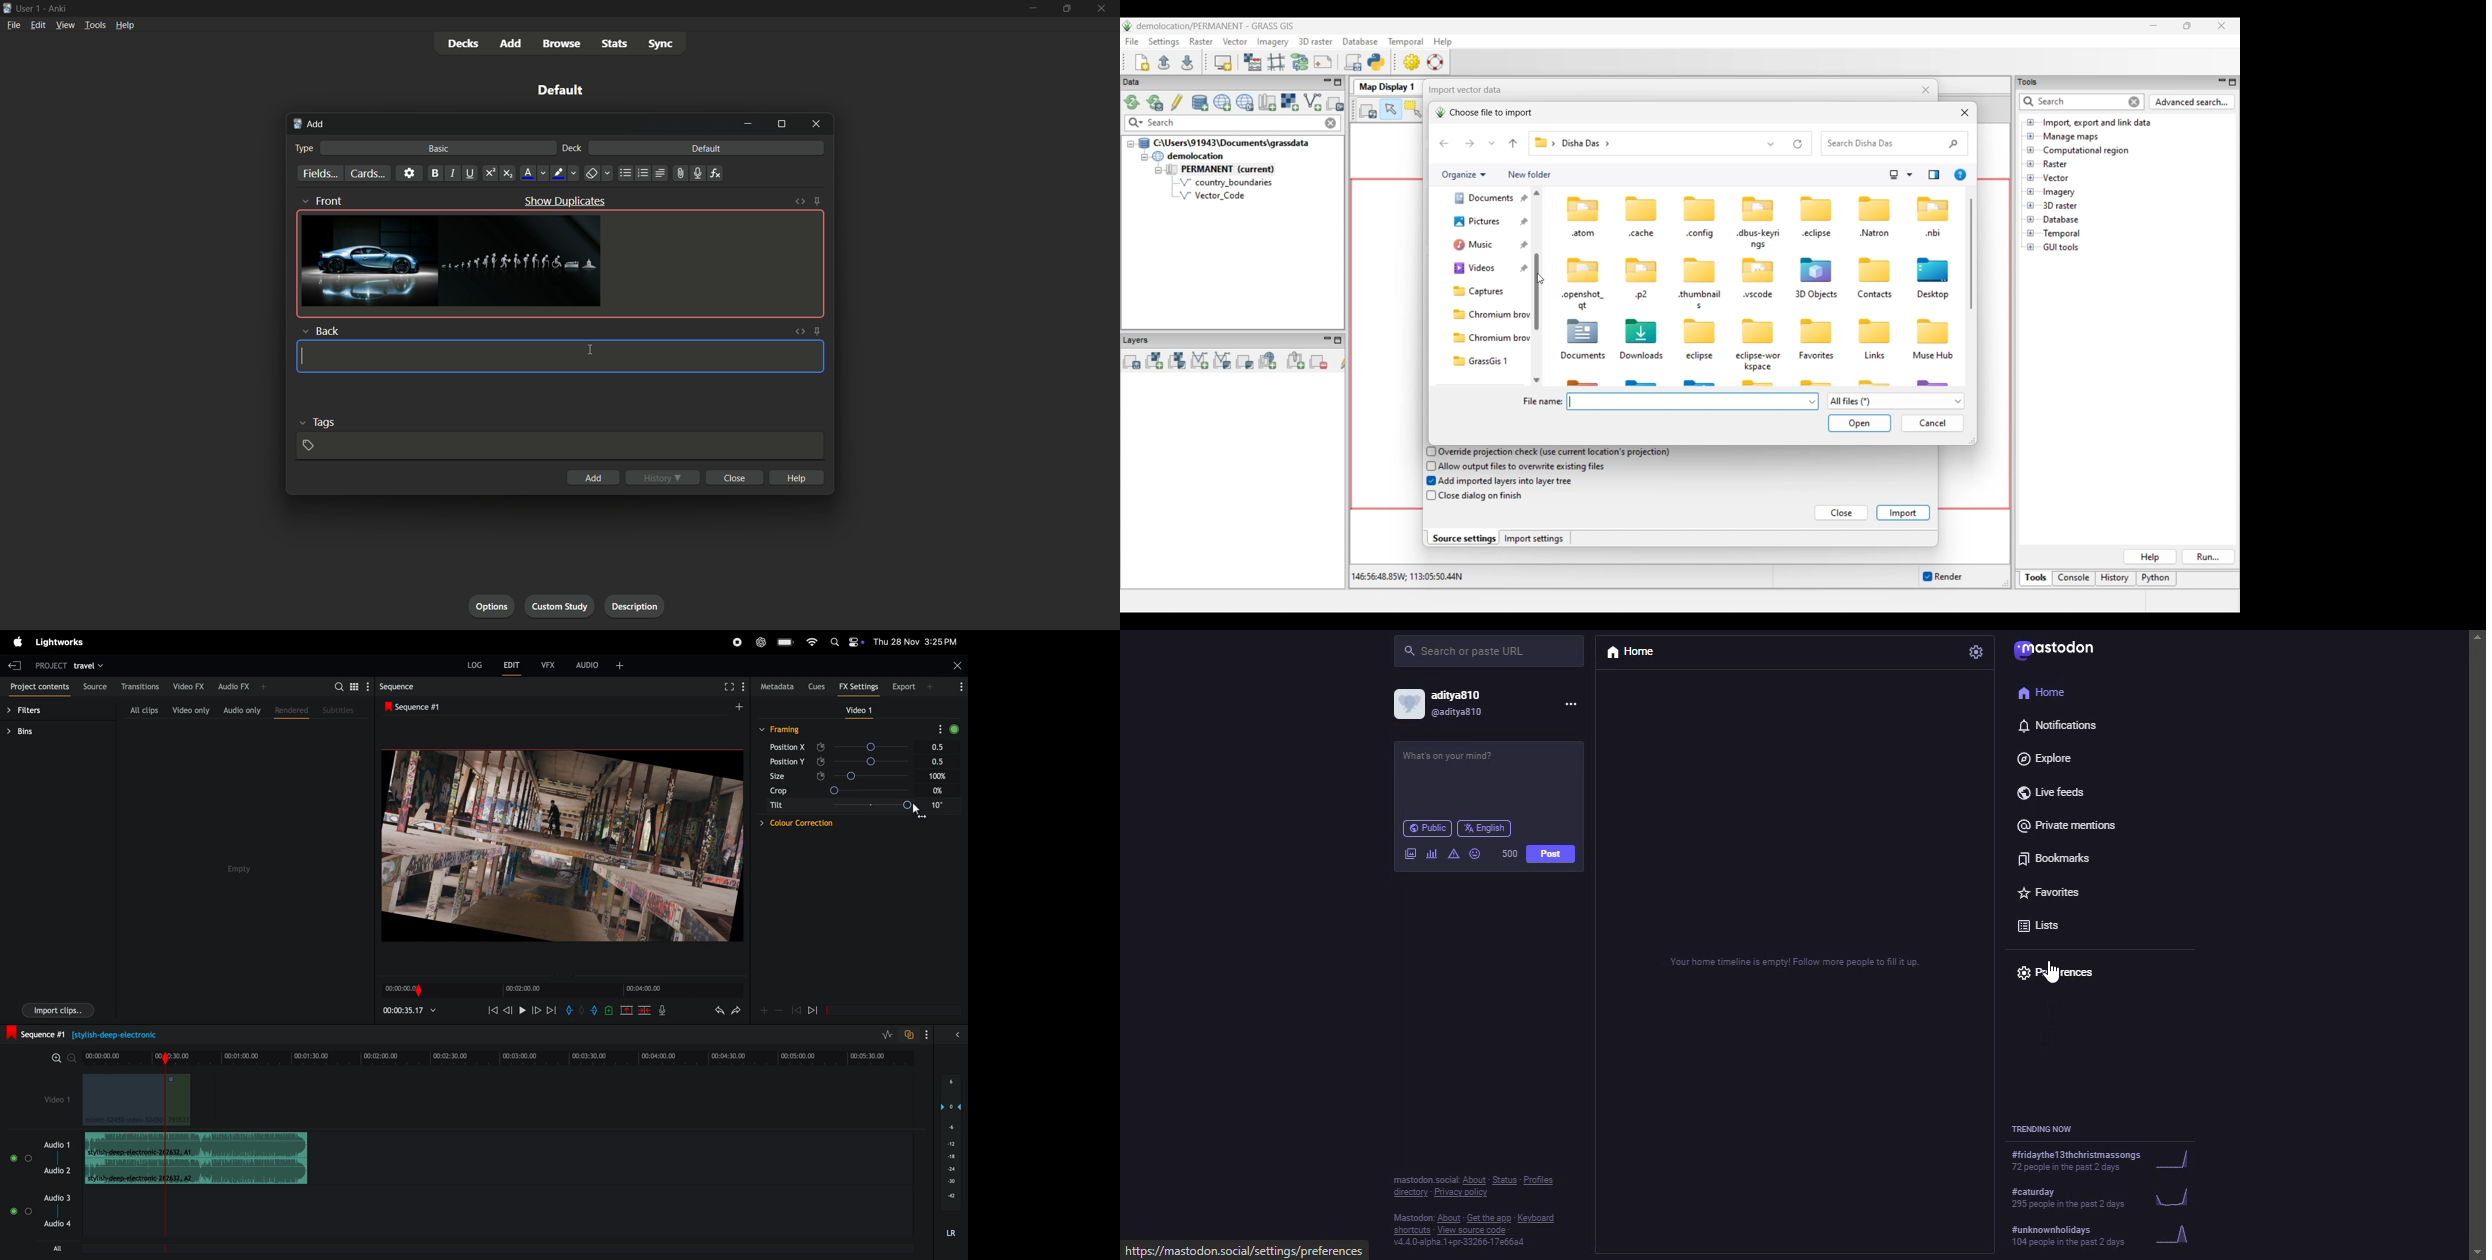 Image resolution: width=2492 pixels, height=1260 pixels. What do you see at coordinates (750, 125) in the screenshot?
I see `minimize` at bounding box center [750, 125].